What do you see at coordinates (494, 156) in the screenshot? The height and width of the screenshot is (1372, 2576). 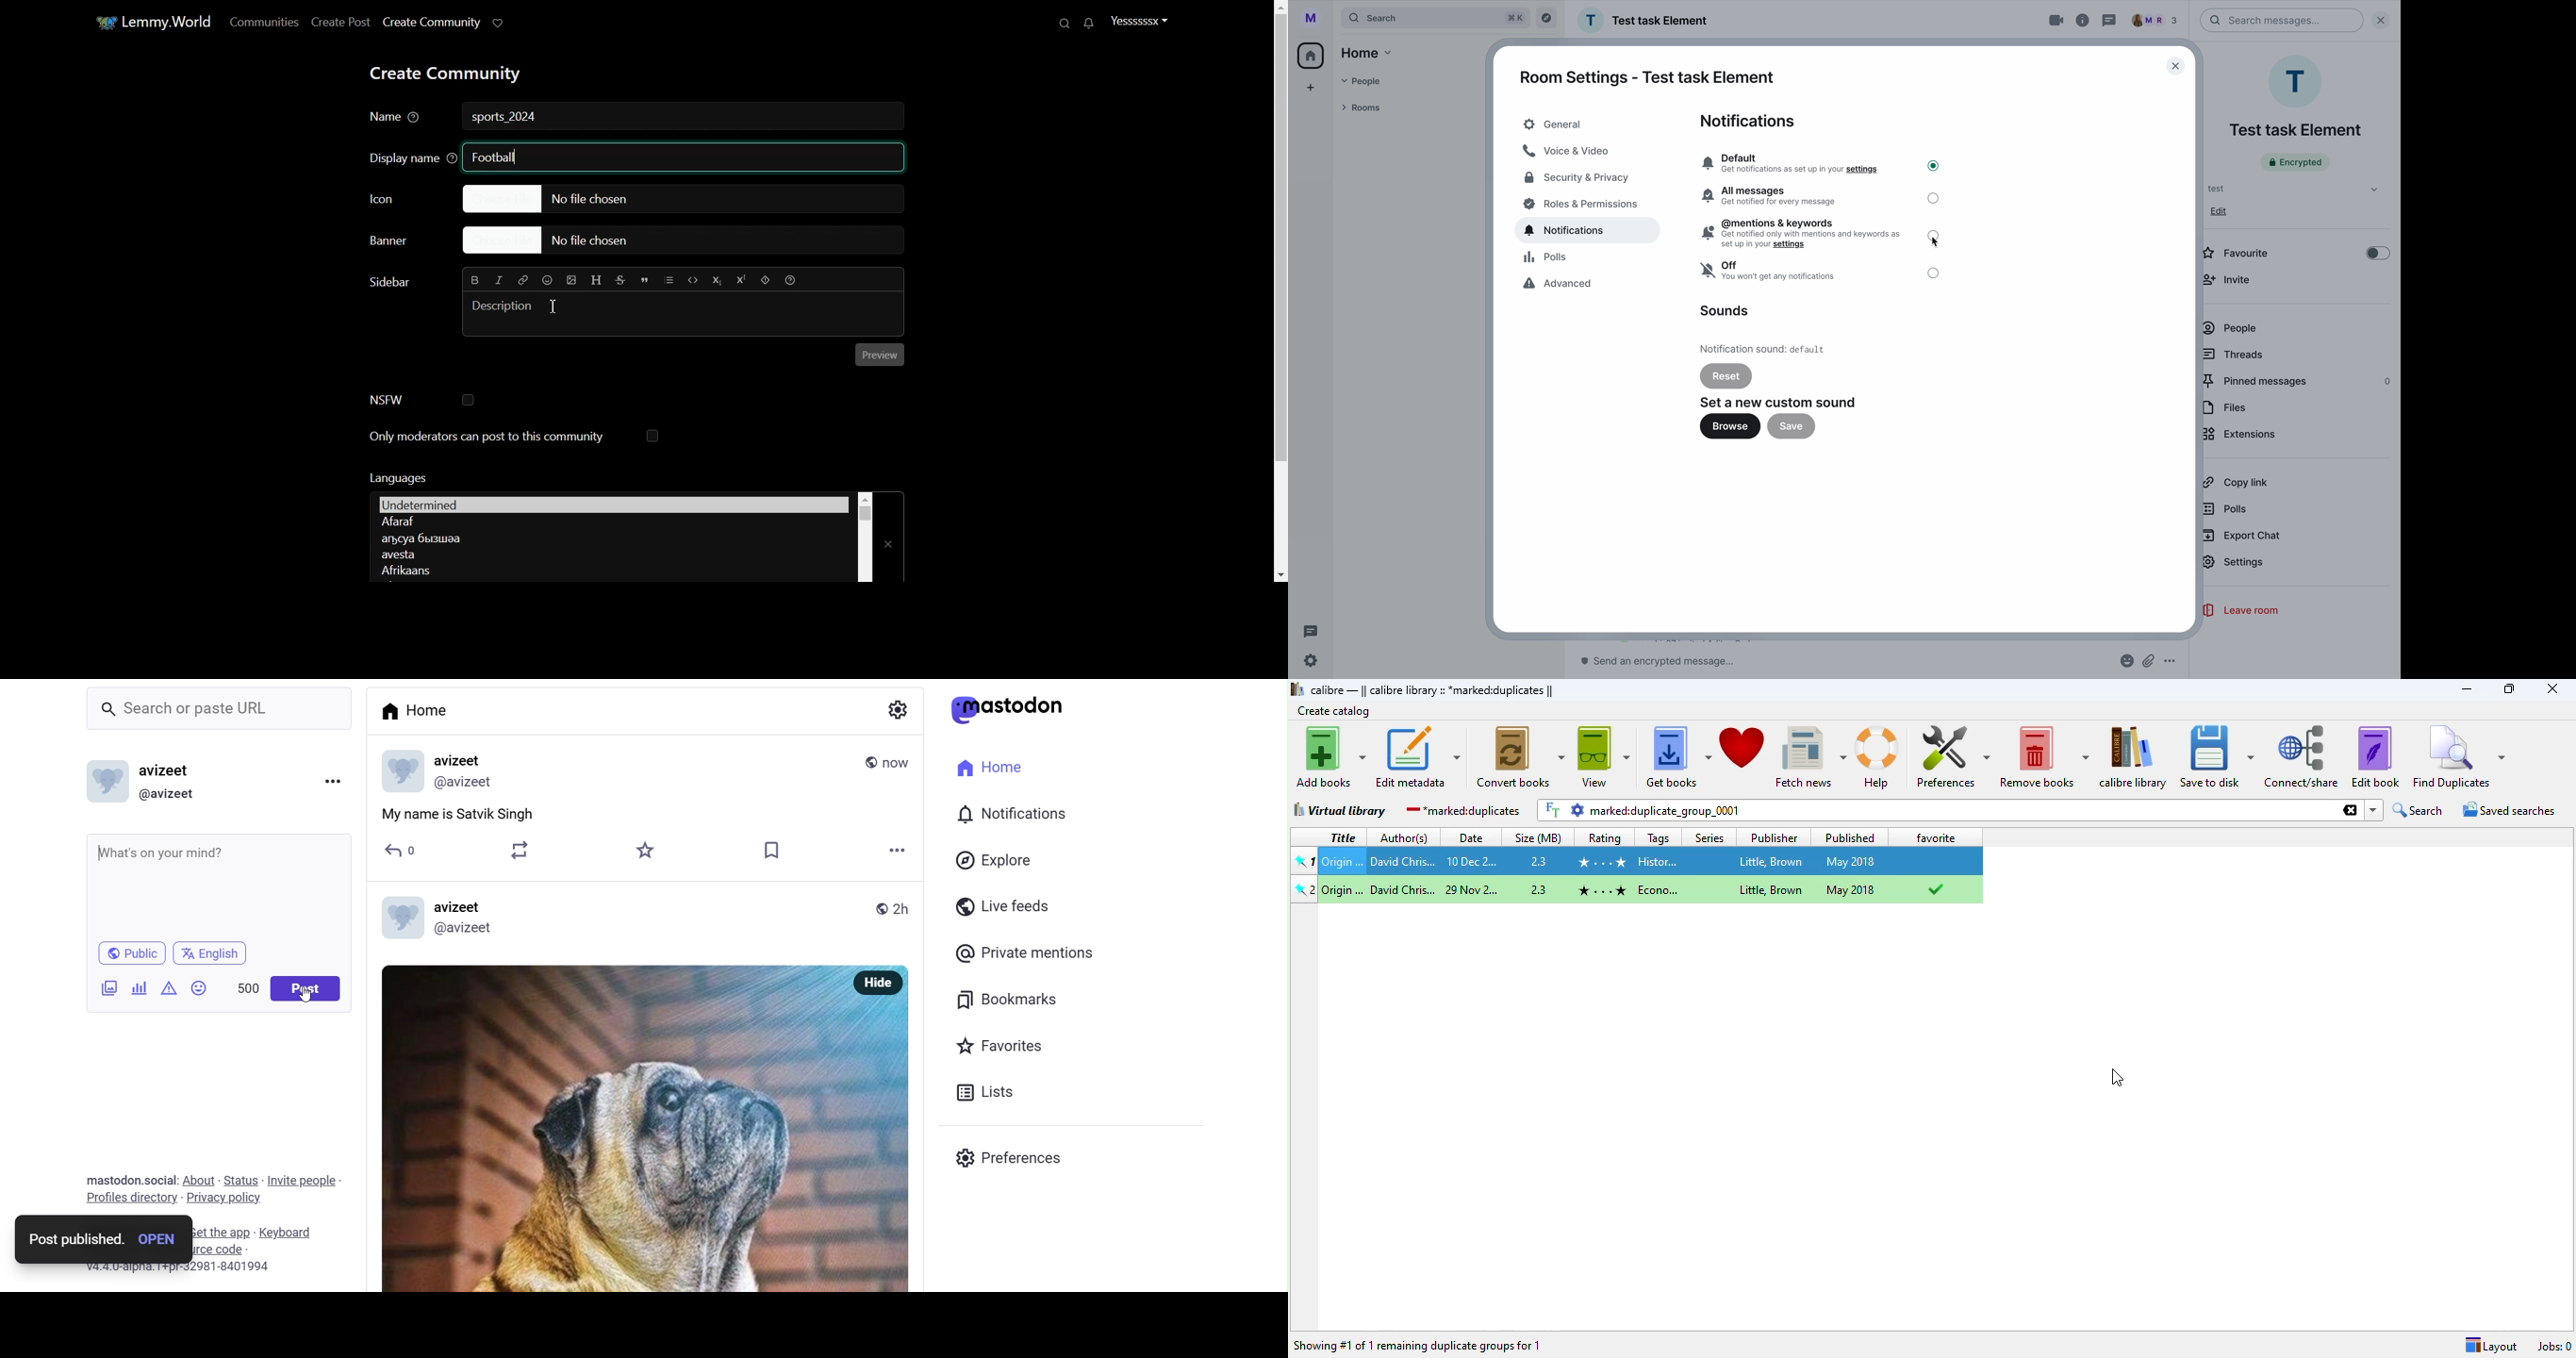 I see `Text` at bounding box center [494, 156].